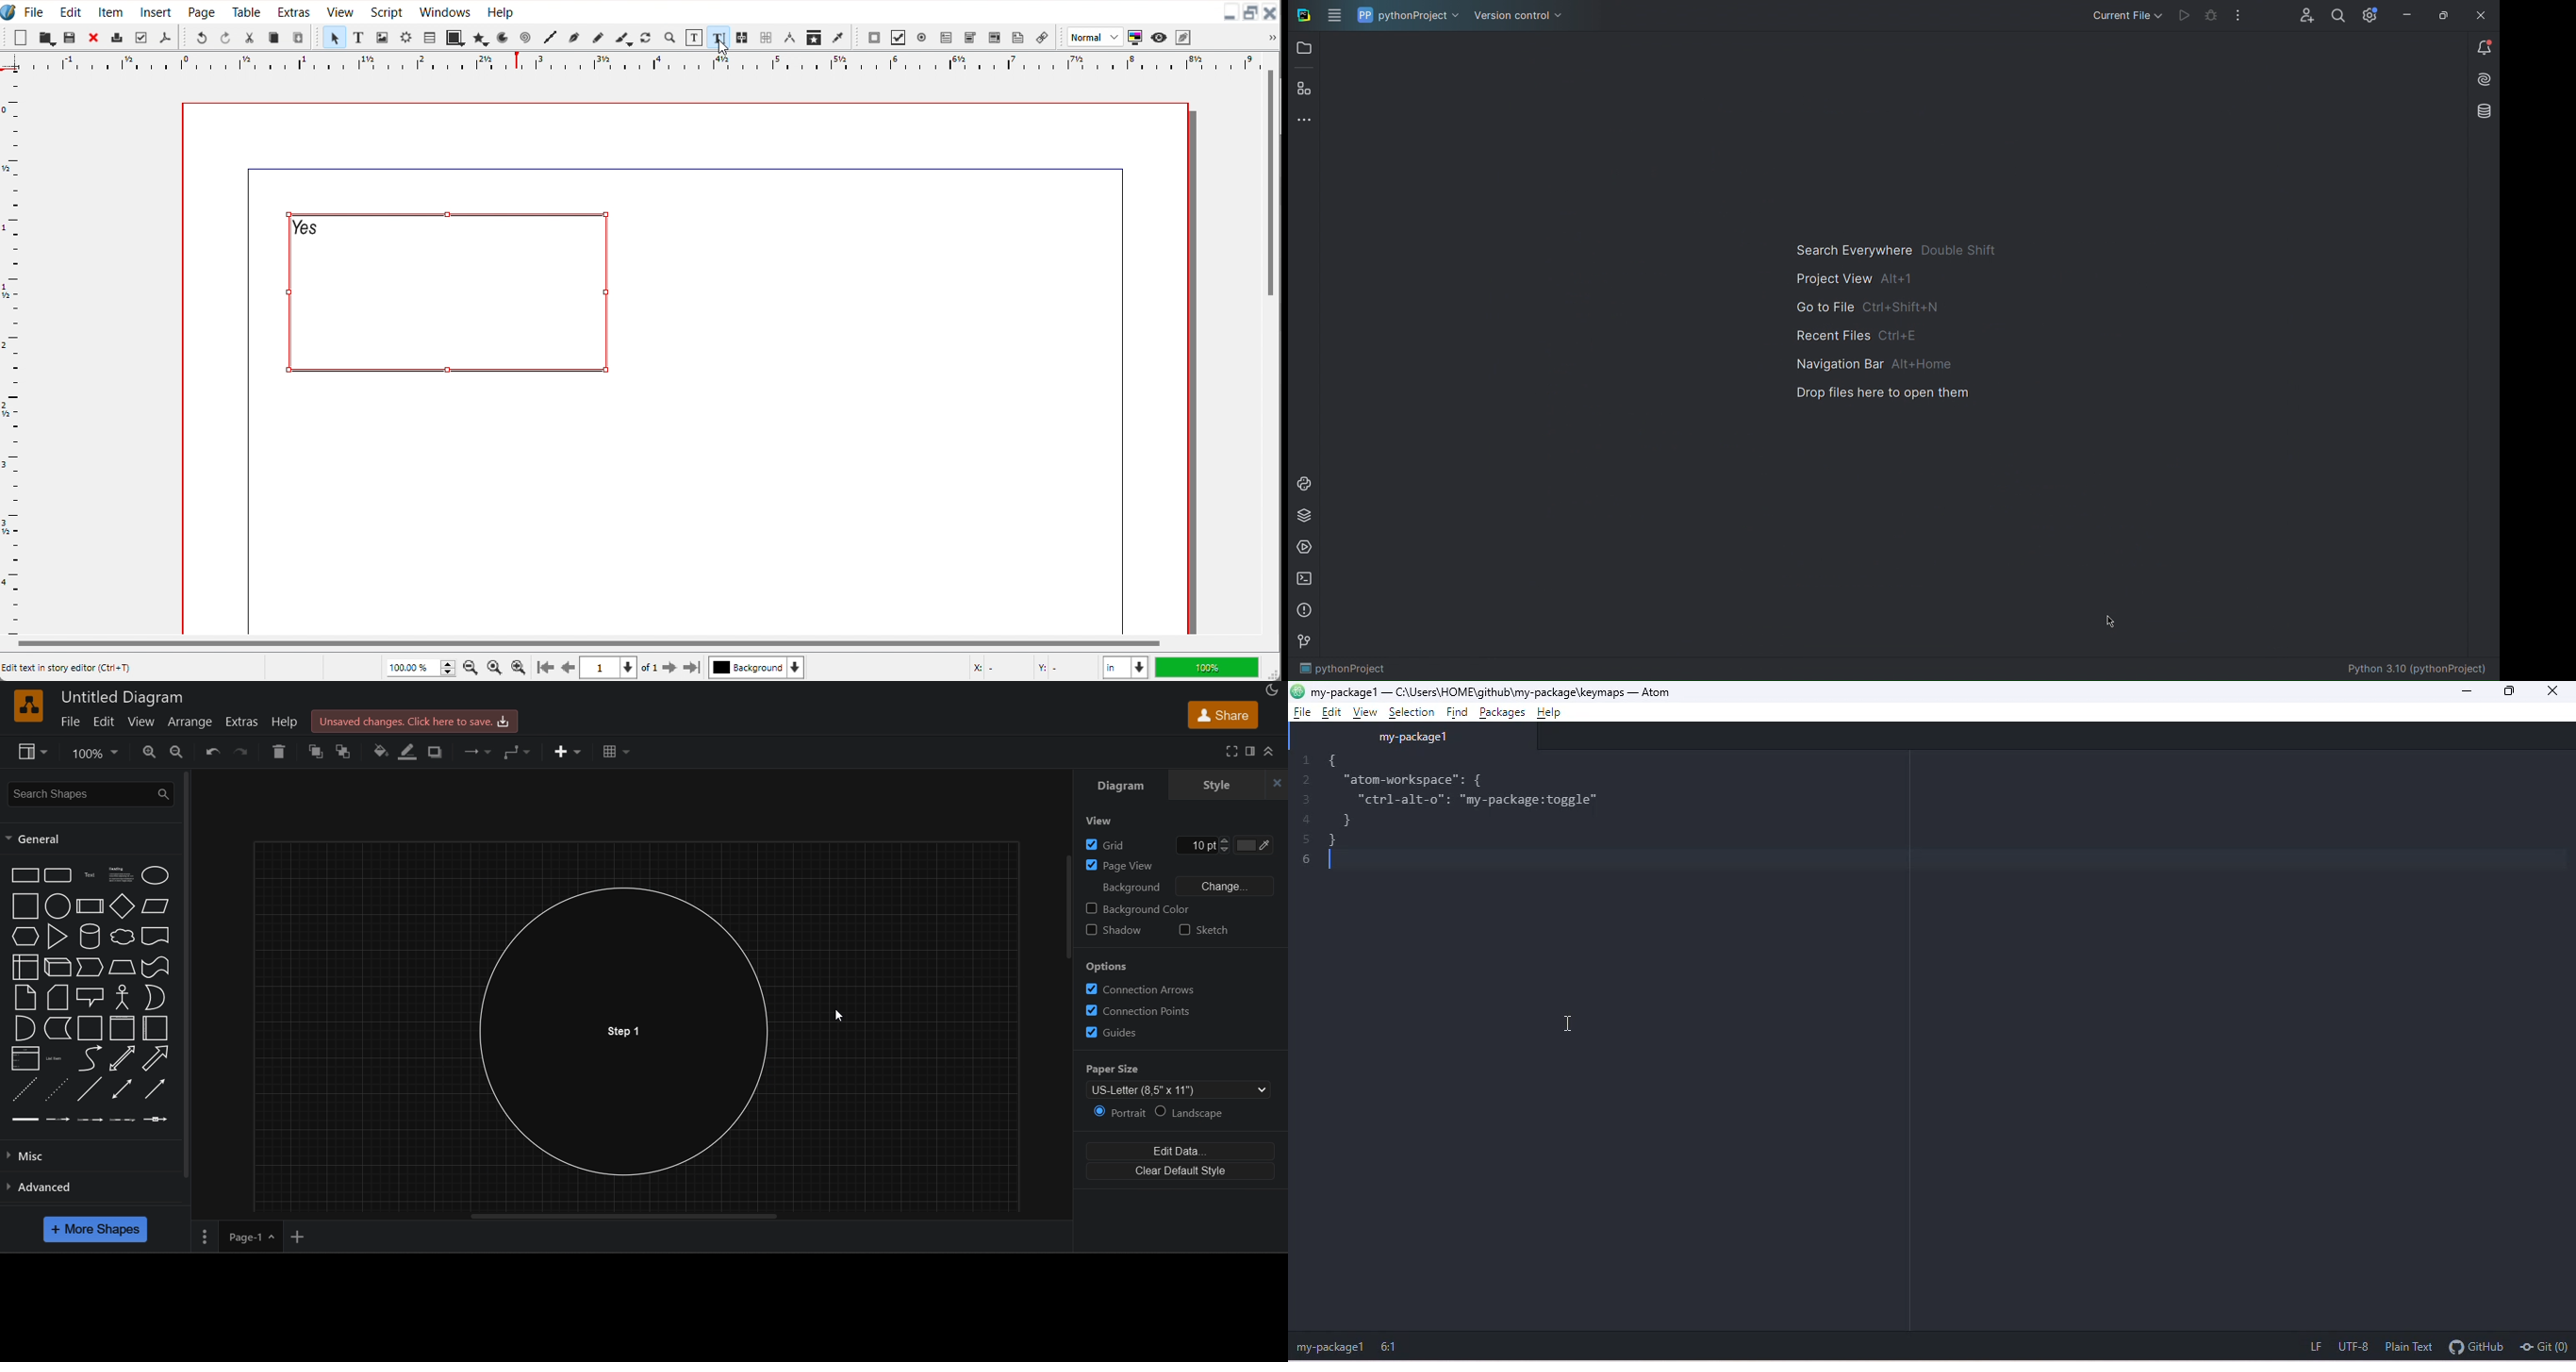 The width and height of the screenshot is (2576, 1372). What do you see at coordinates (2116, 618) in the screenshot?
I see `cursor` at bounding box center [2116, 618].